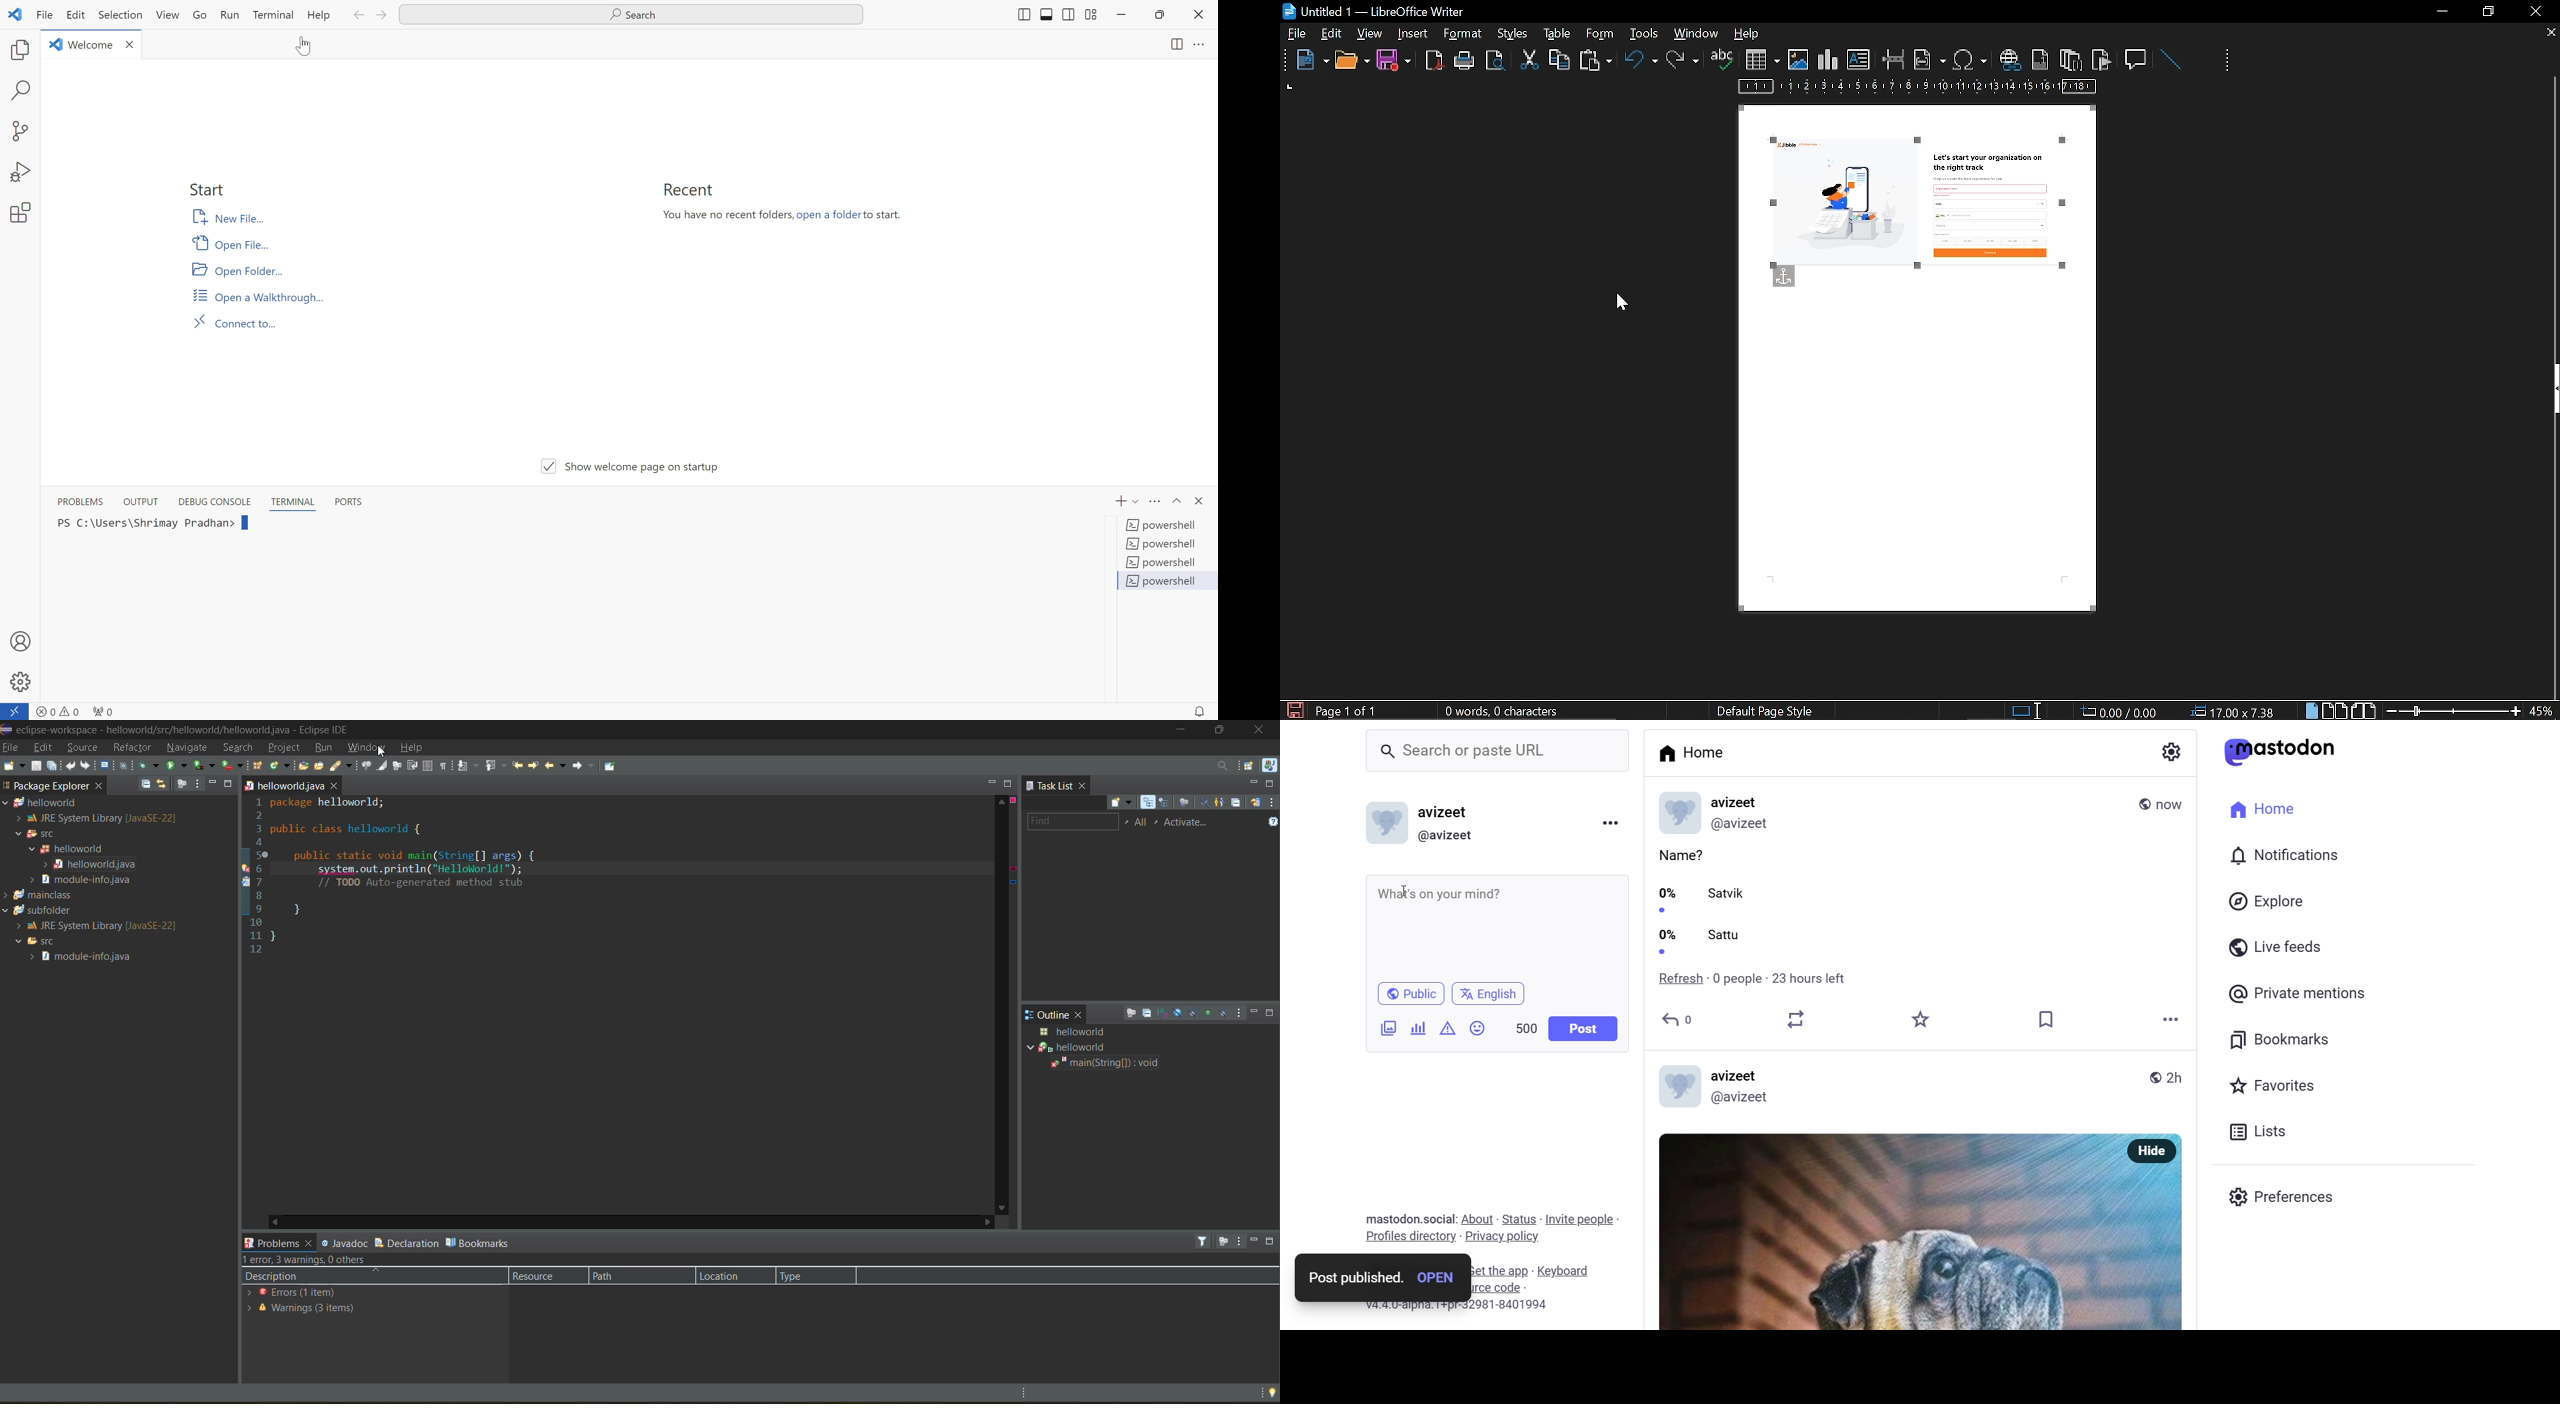  Describe the element at coordinates (1256, 804) in the screenshot. I see `synchronize changed` at that location.